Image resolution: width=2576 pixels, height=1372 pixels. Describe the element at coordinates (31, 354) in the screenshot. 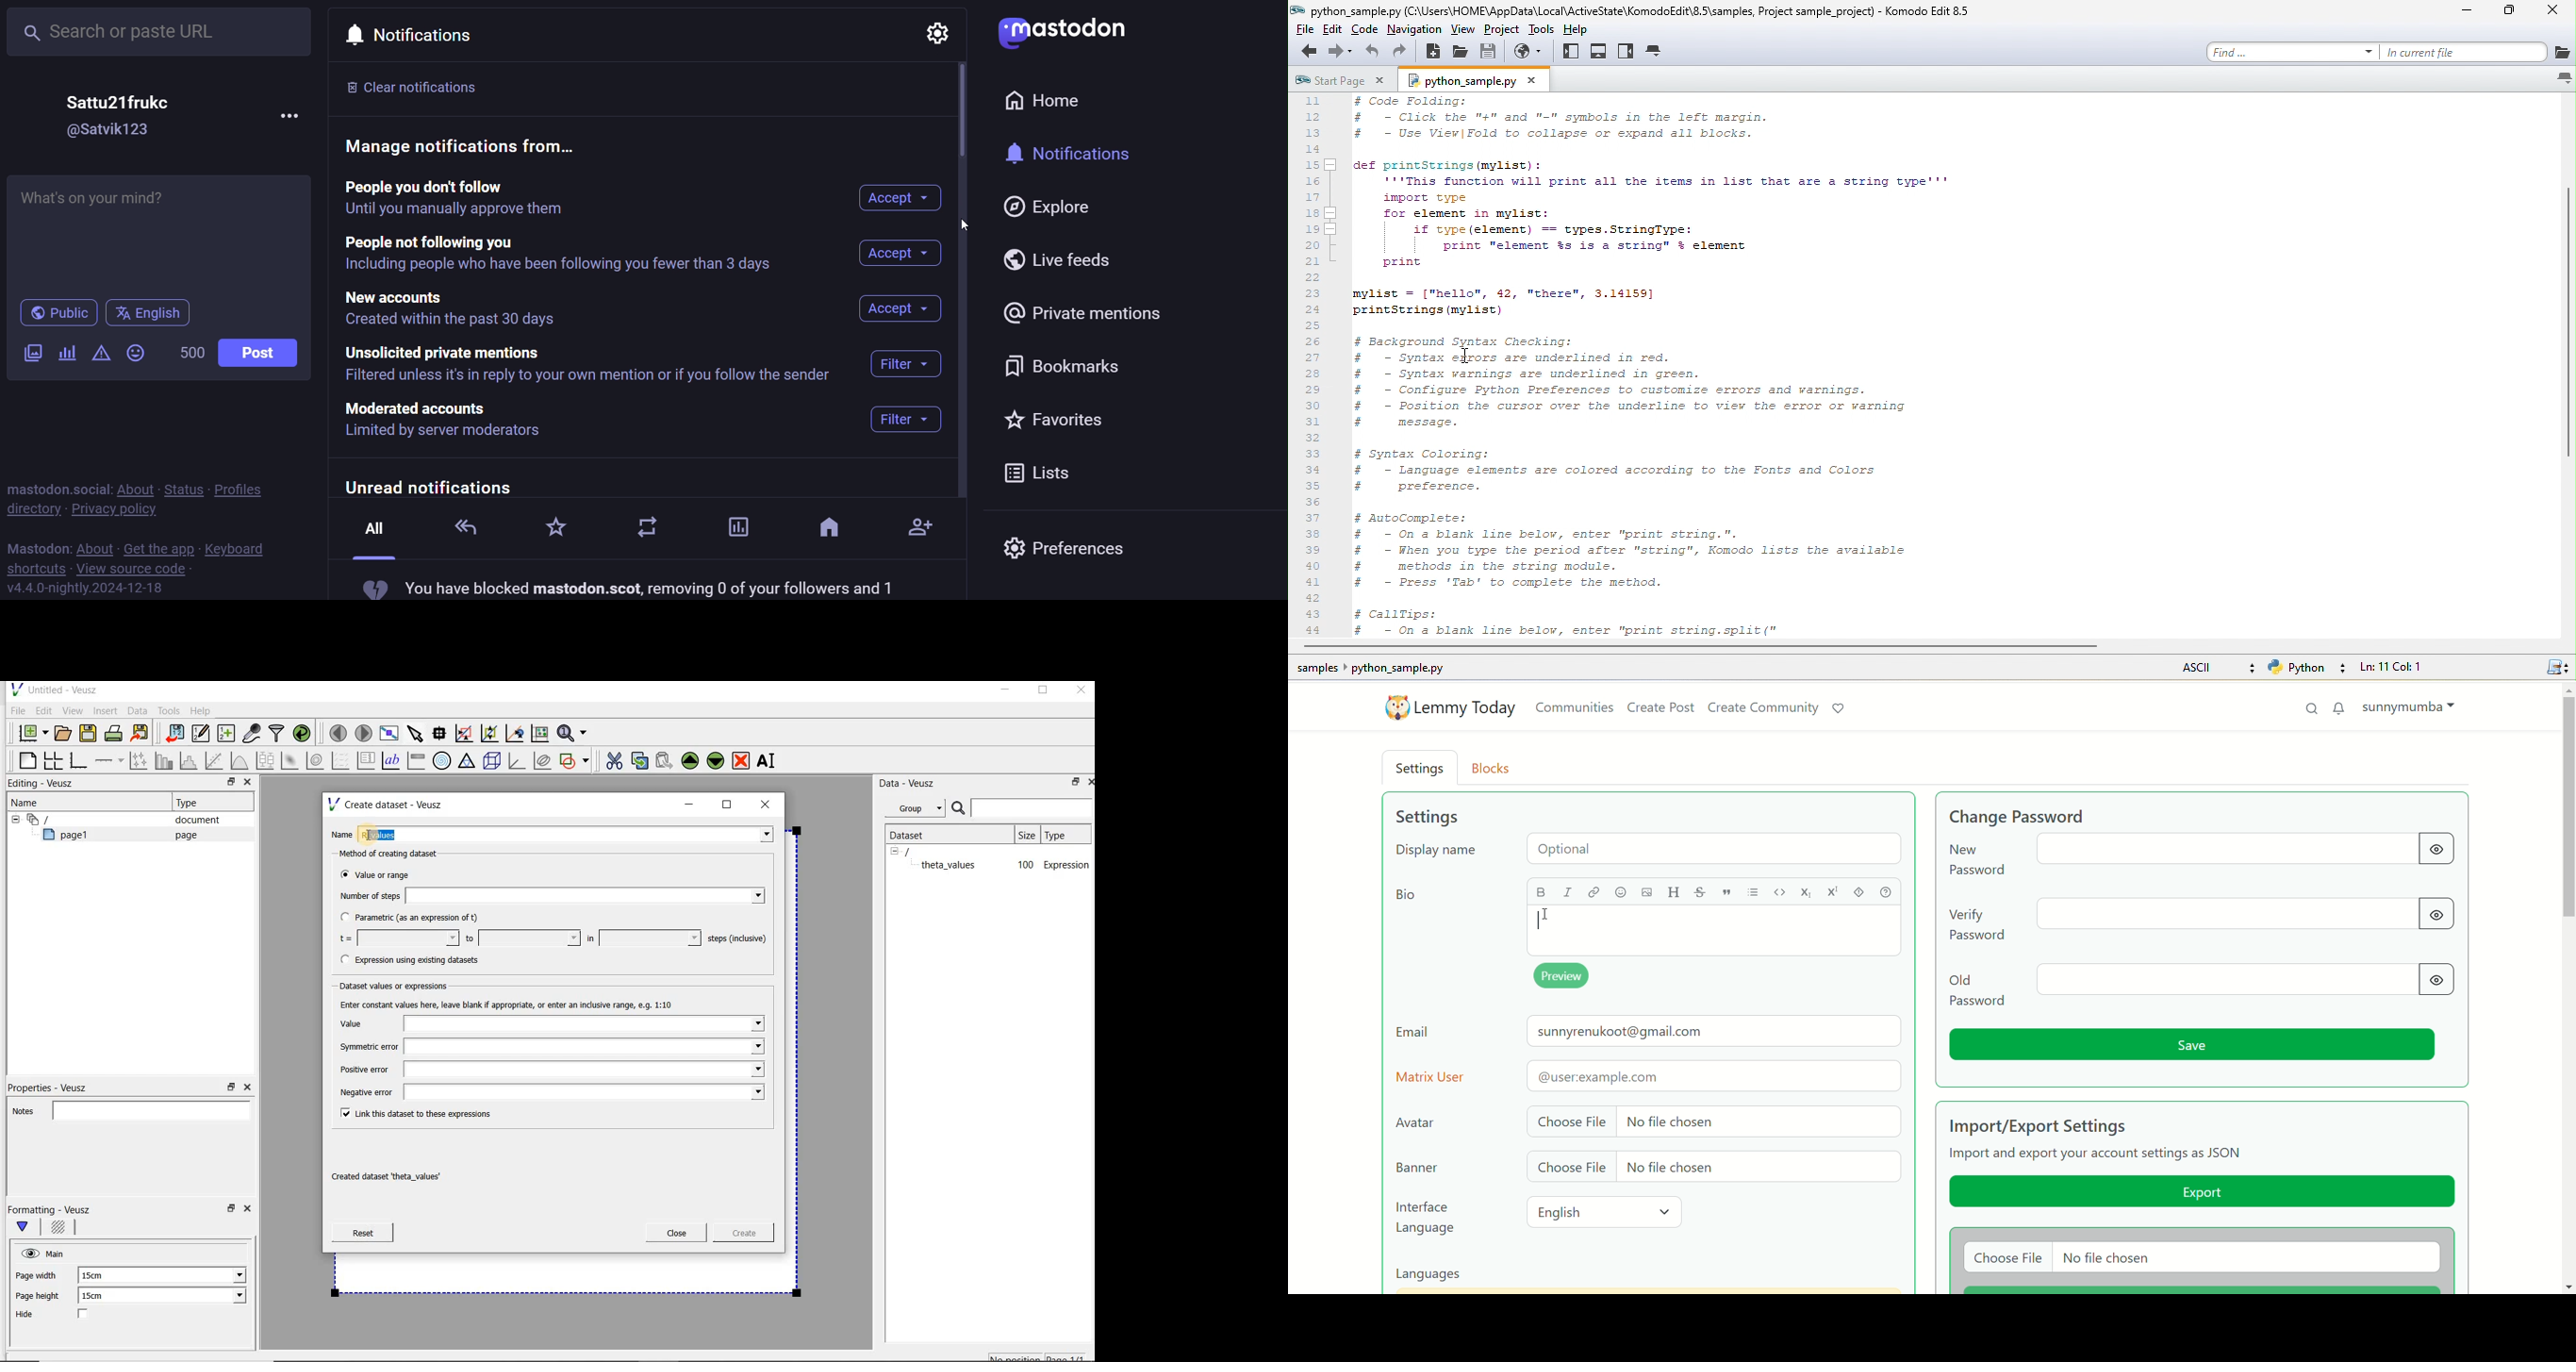

I see `image/video` at that location.